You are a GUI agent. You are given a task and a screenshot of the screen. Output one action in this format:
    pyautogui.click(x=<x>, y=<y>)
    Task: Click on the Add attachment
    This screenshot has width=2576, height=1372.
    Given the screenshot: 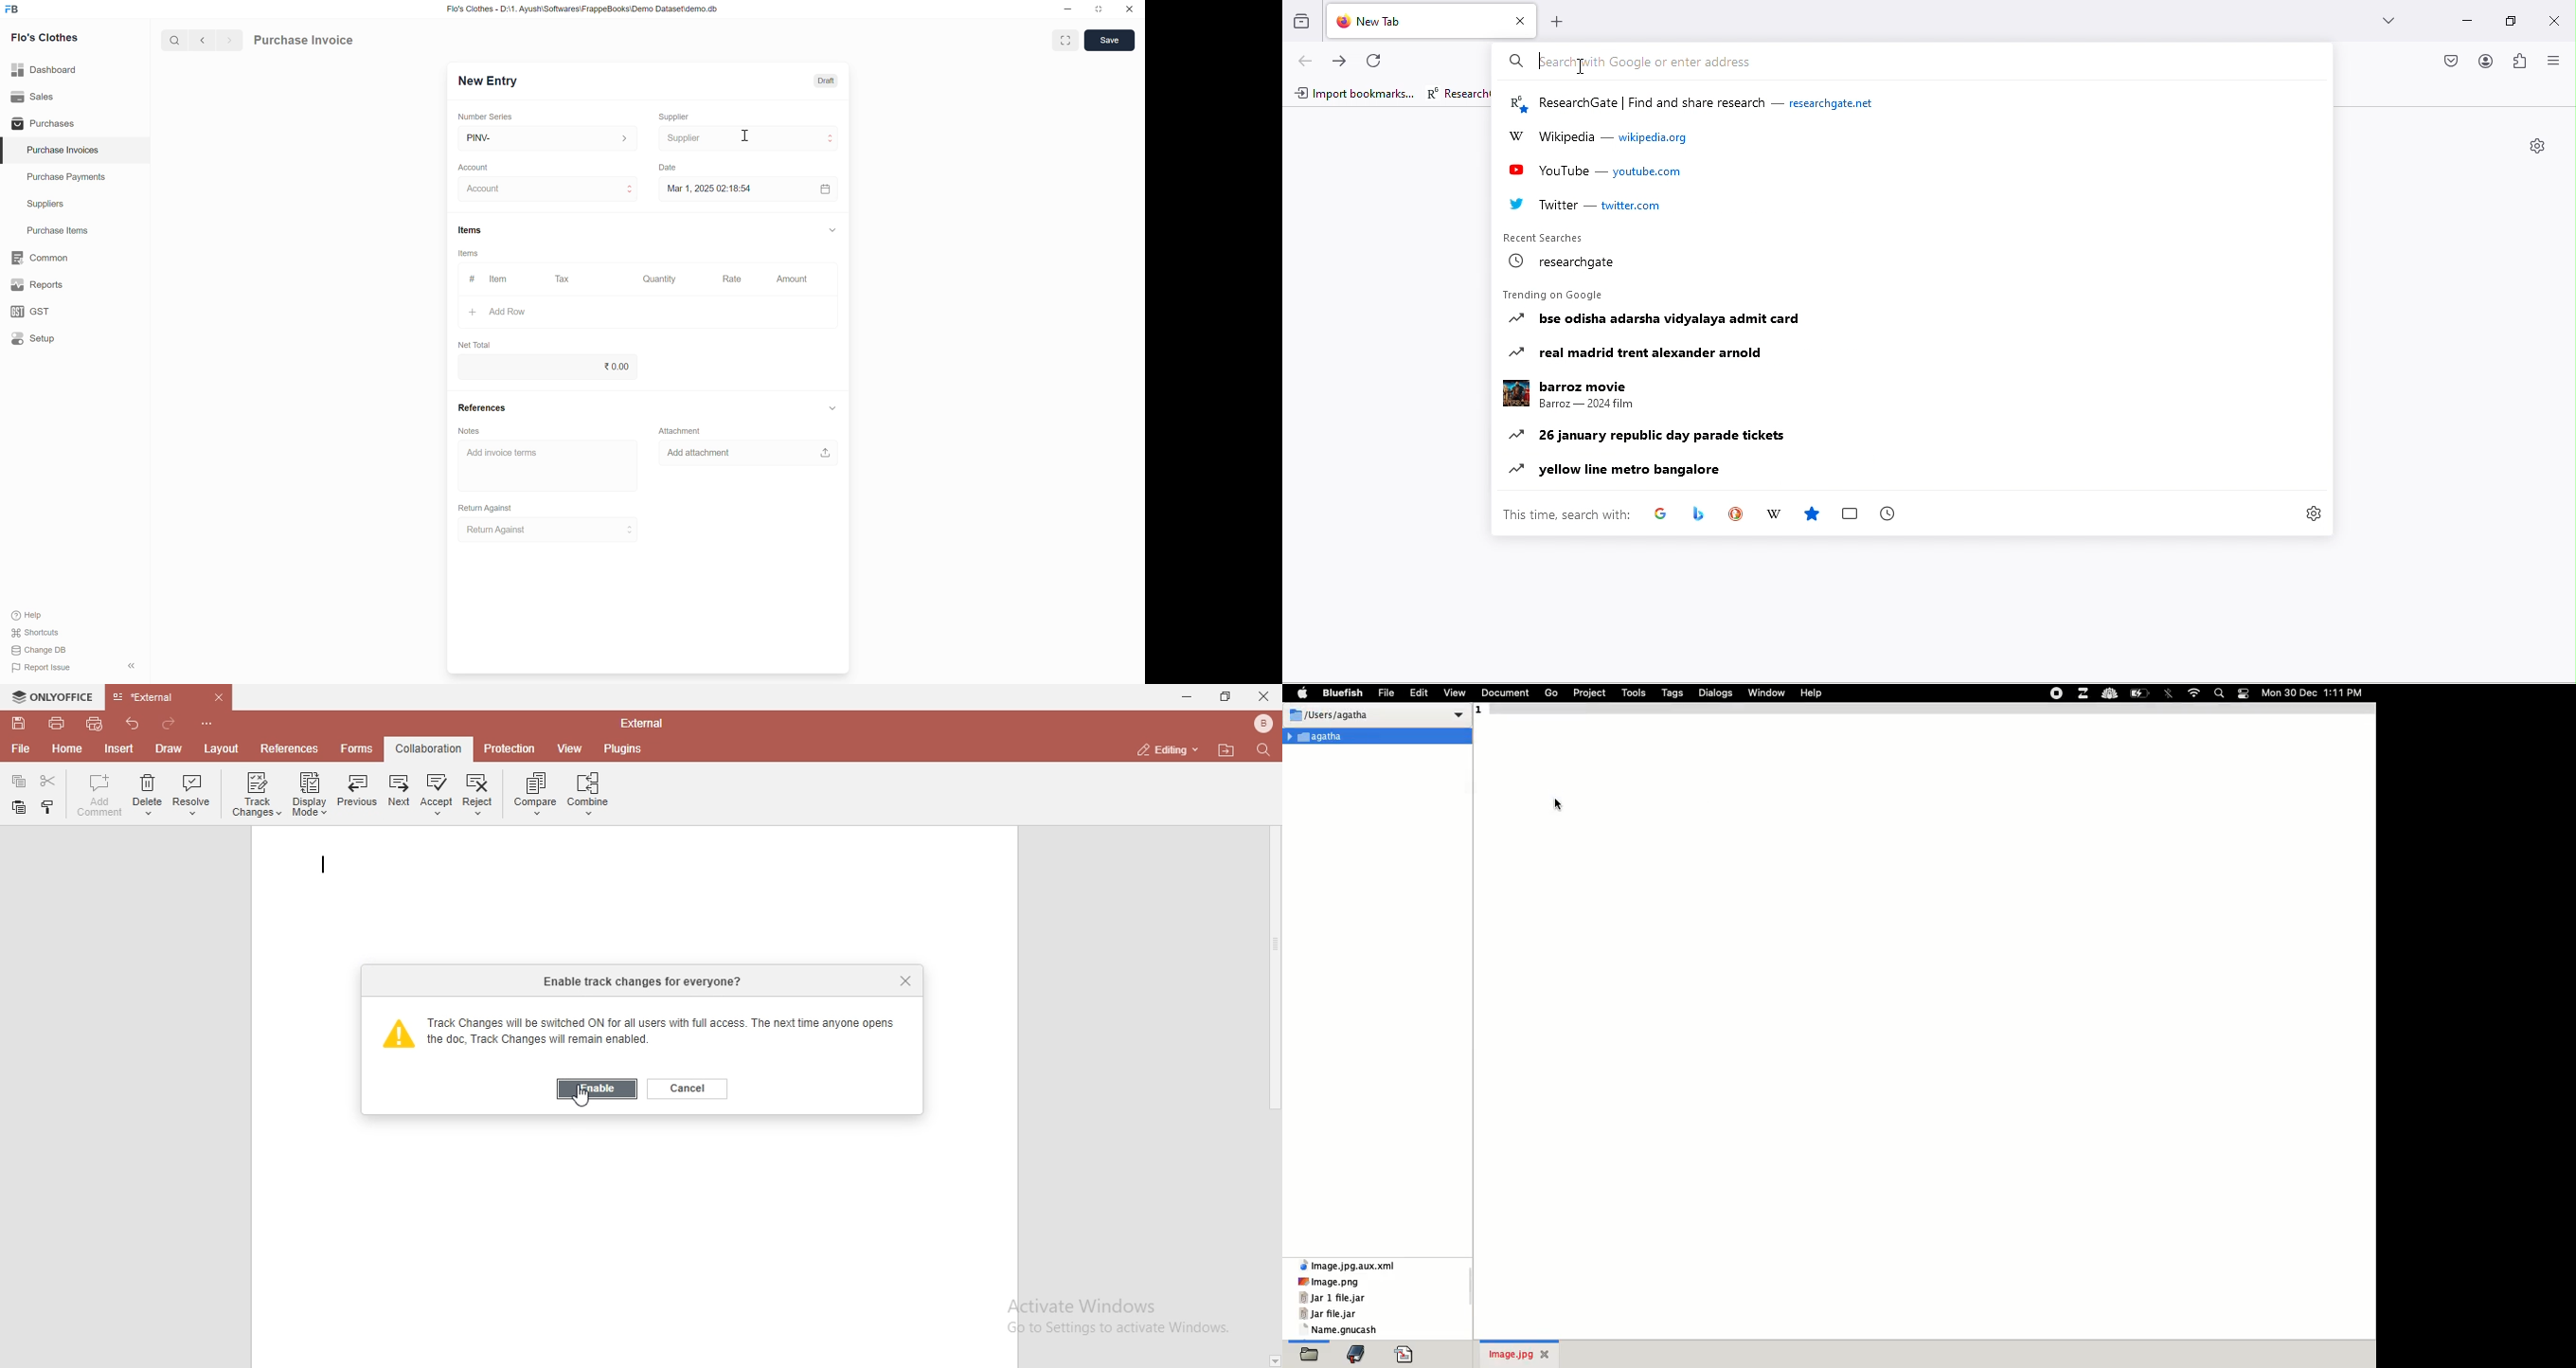 What is the action you would take?
    pyautogui.click(x=749, y=453)
    